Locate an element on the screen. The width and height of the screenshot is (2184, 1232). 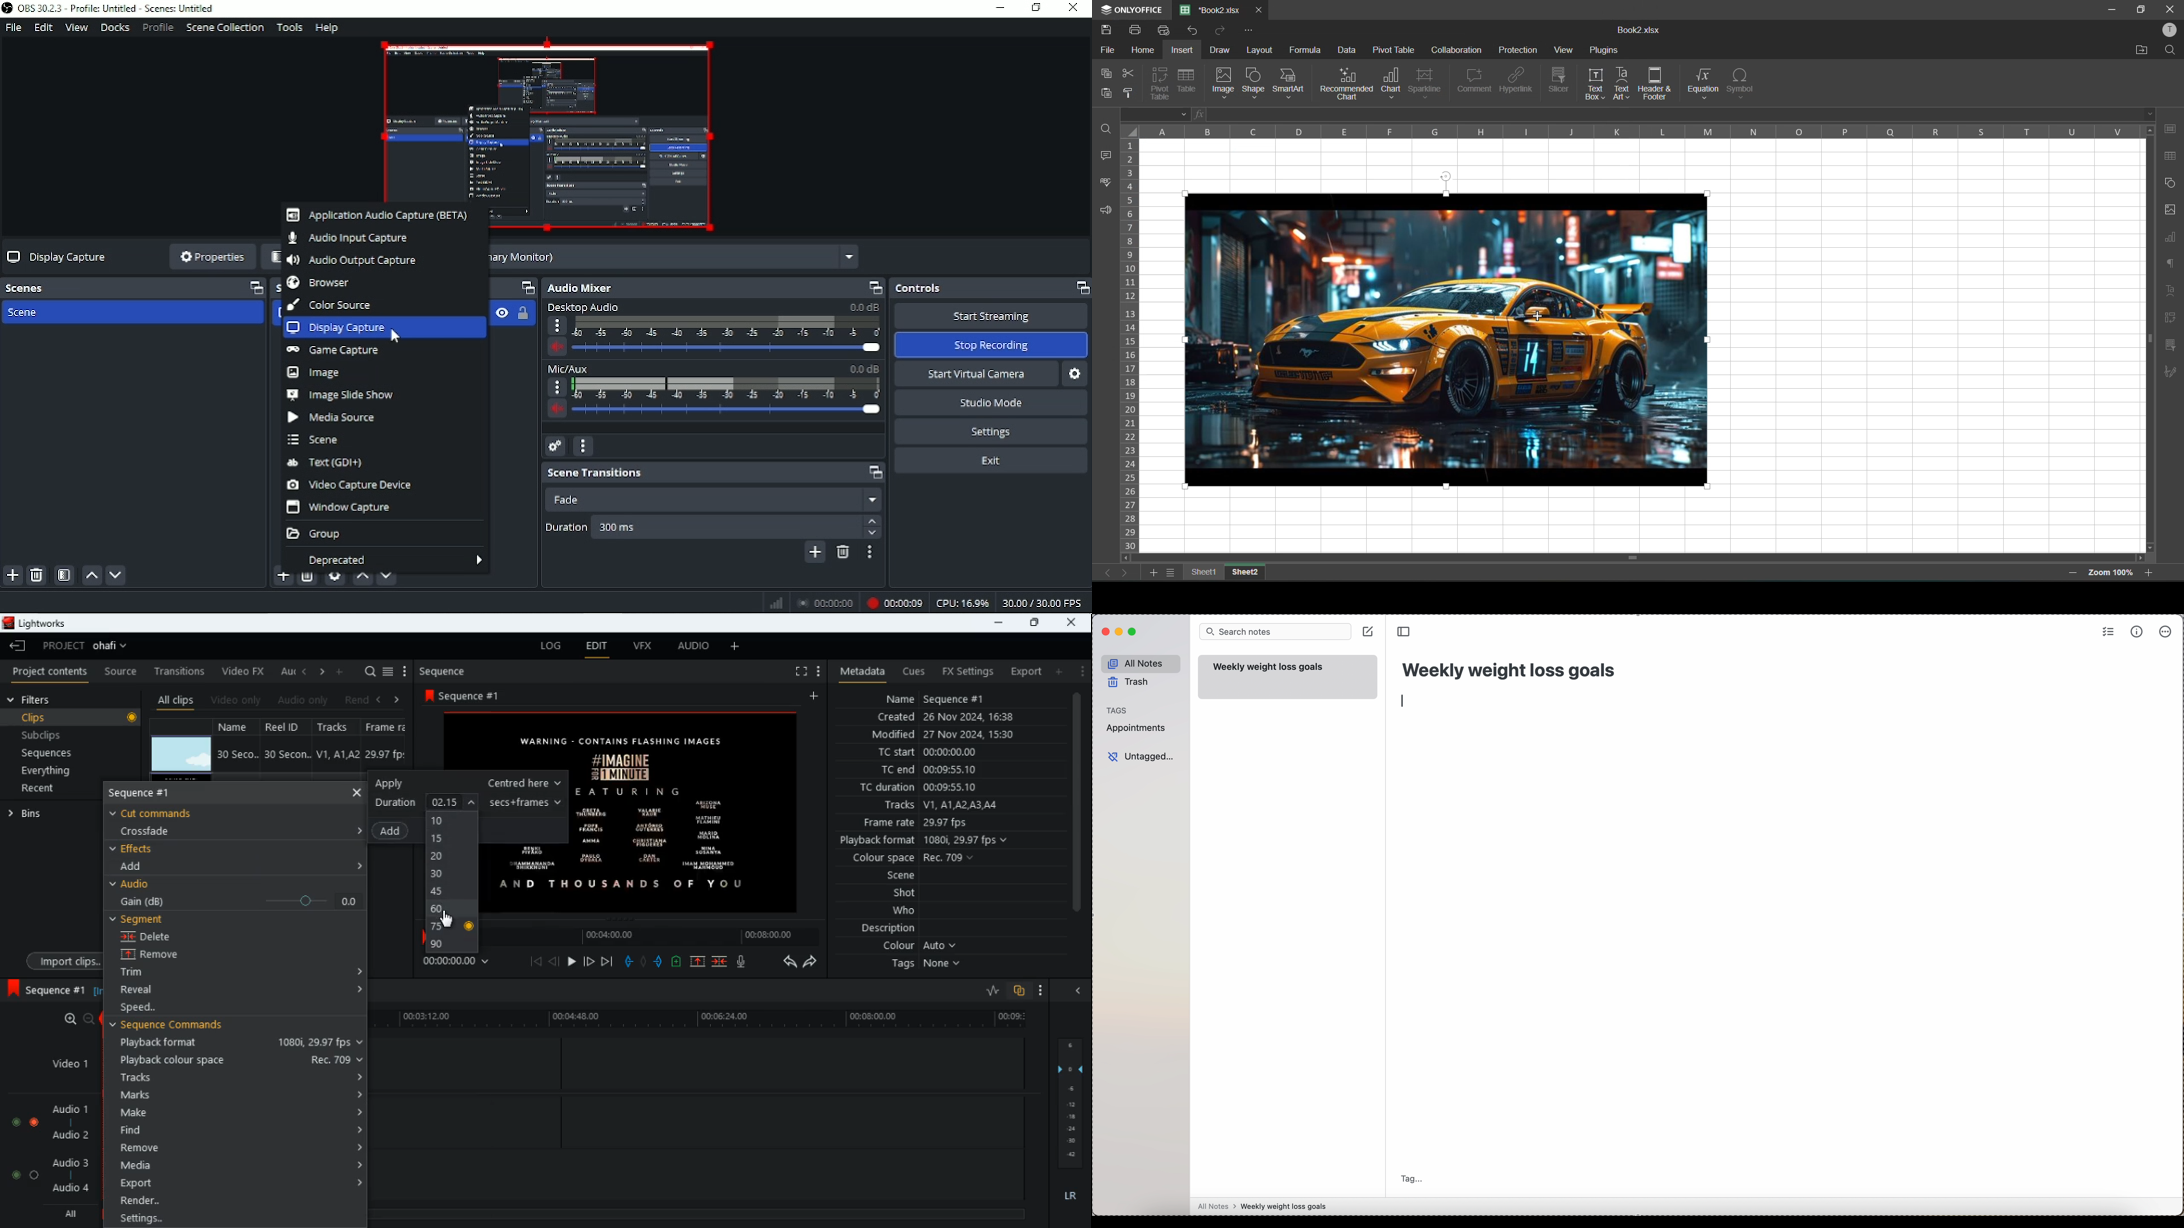
title: Weekly weight loss goals is located at coordinates (1511, 668).